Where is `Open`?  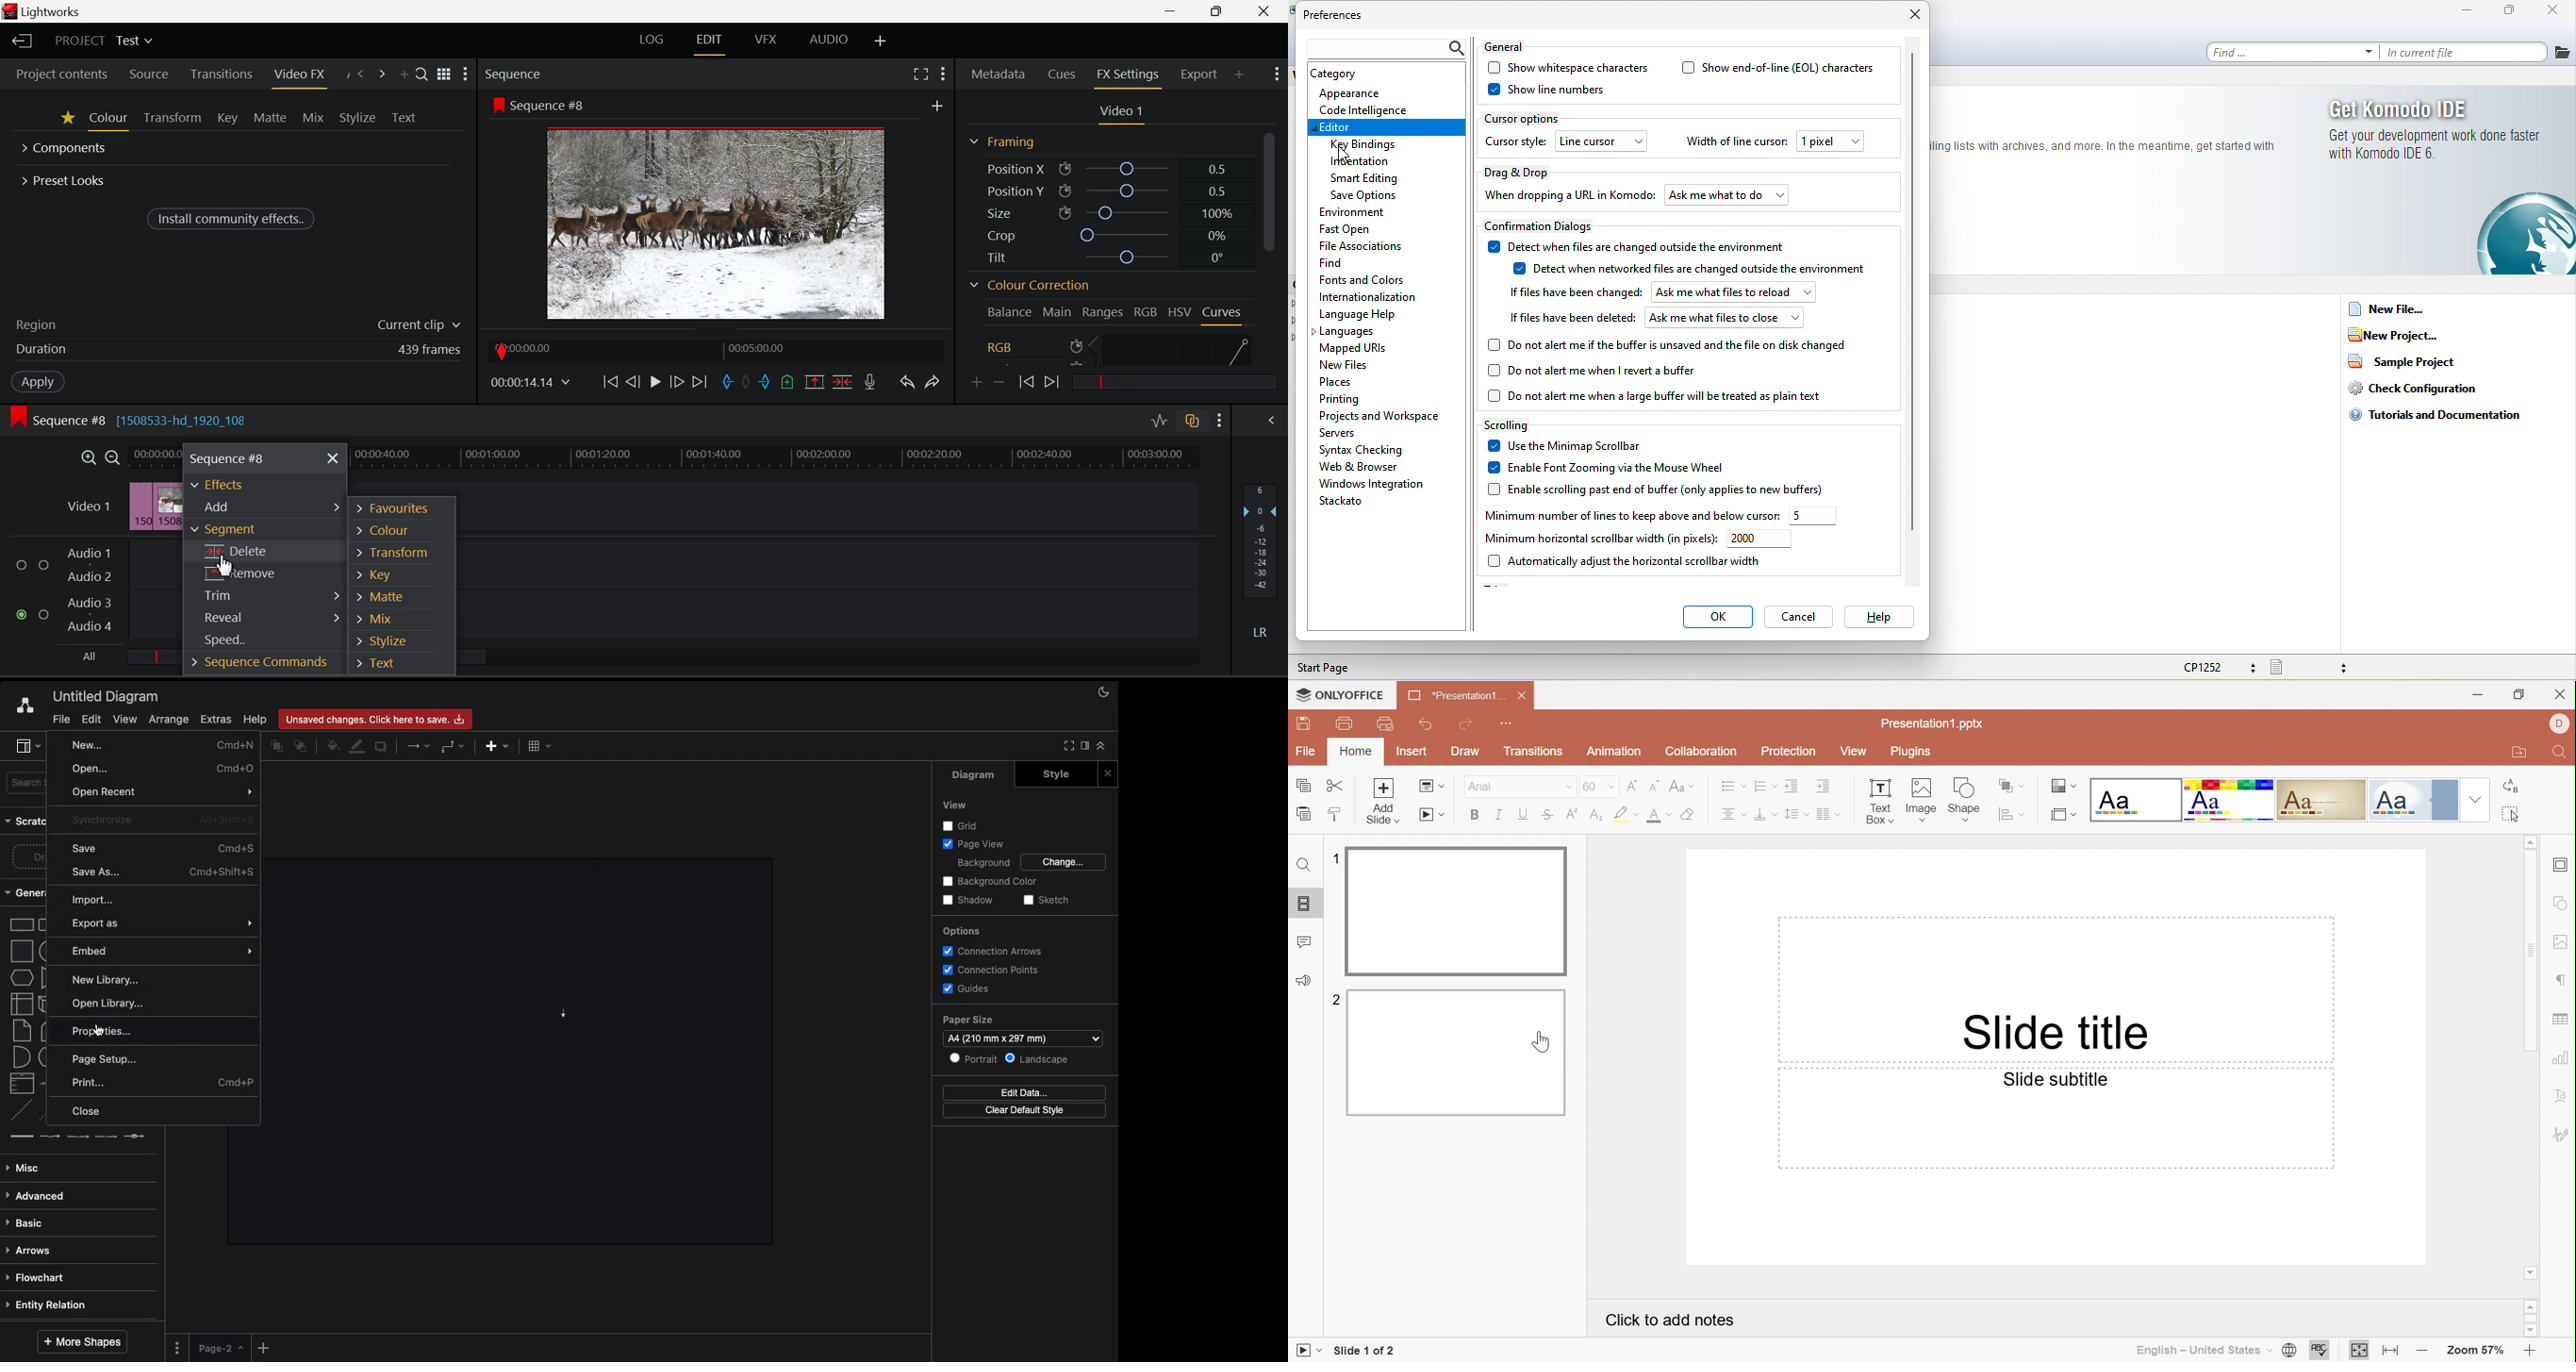 Open is located at coordinates (164, 769).